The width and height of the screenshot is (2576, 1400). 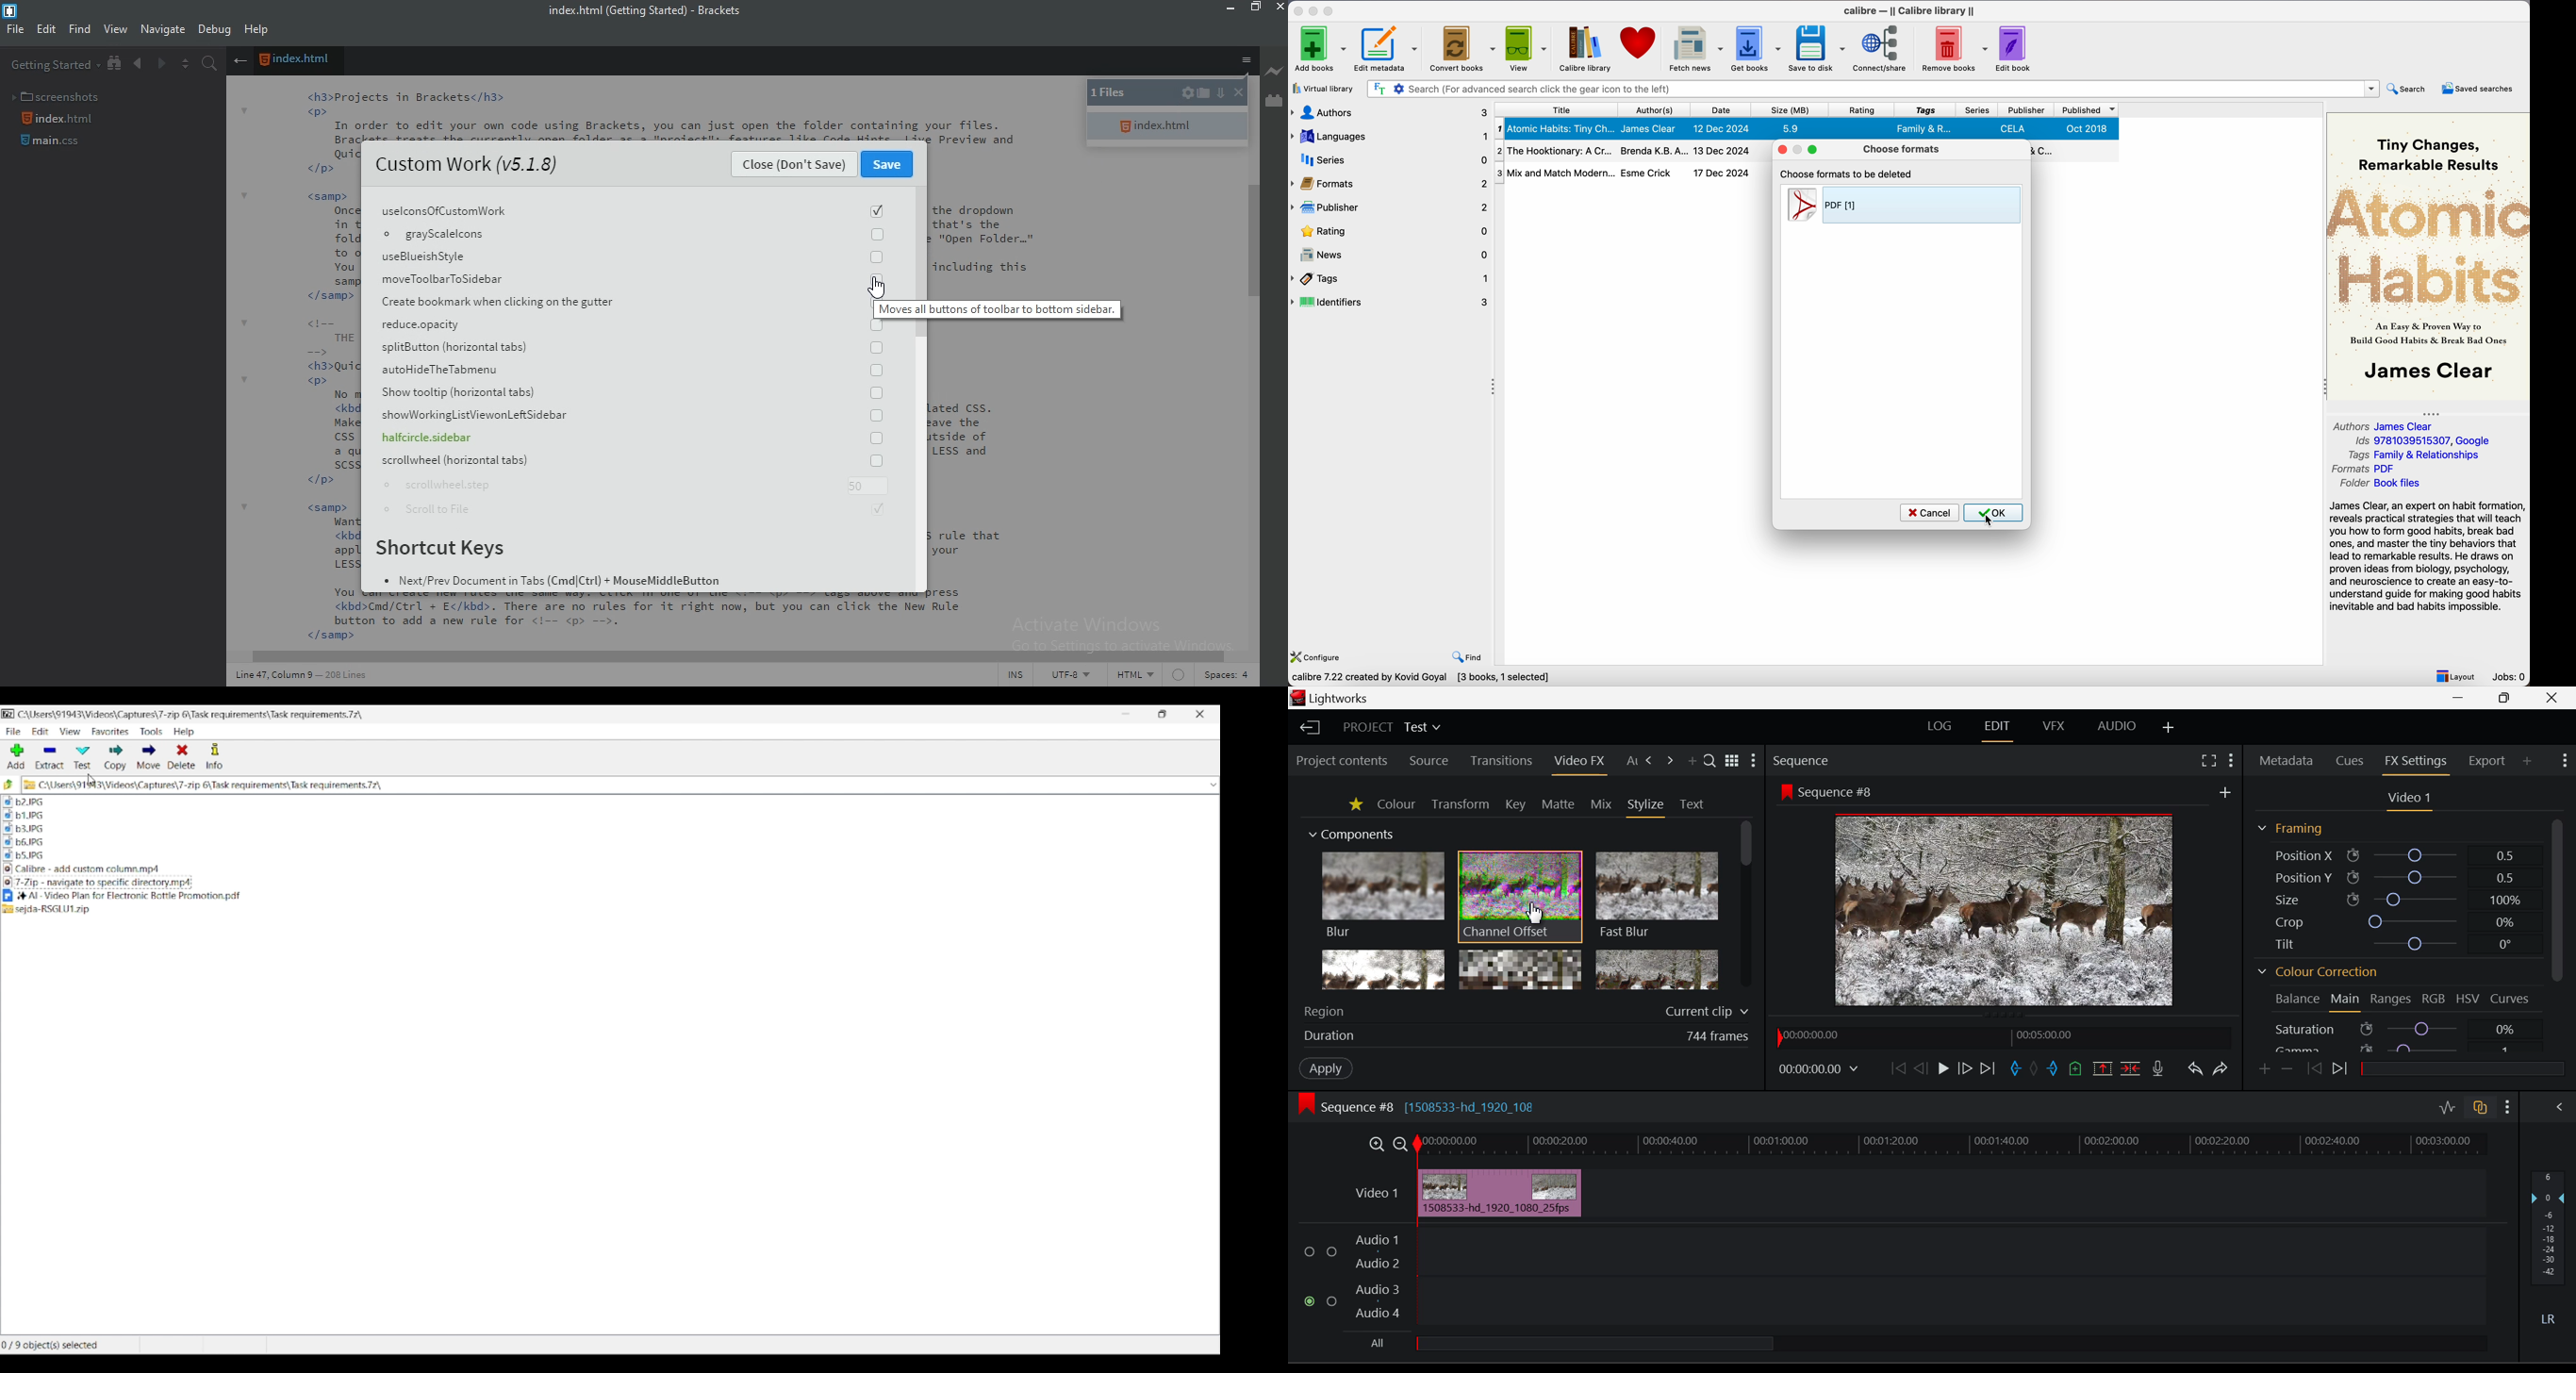 I want to click on circle, so click(x=1177, y=677).